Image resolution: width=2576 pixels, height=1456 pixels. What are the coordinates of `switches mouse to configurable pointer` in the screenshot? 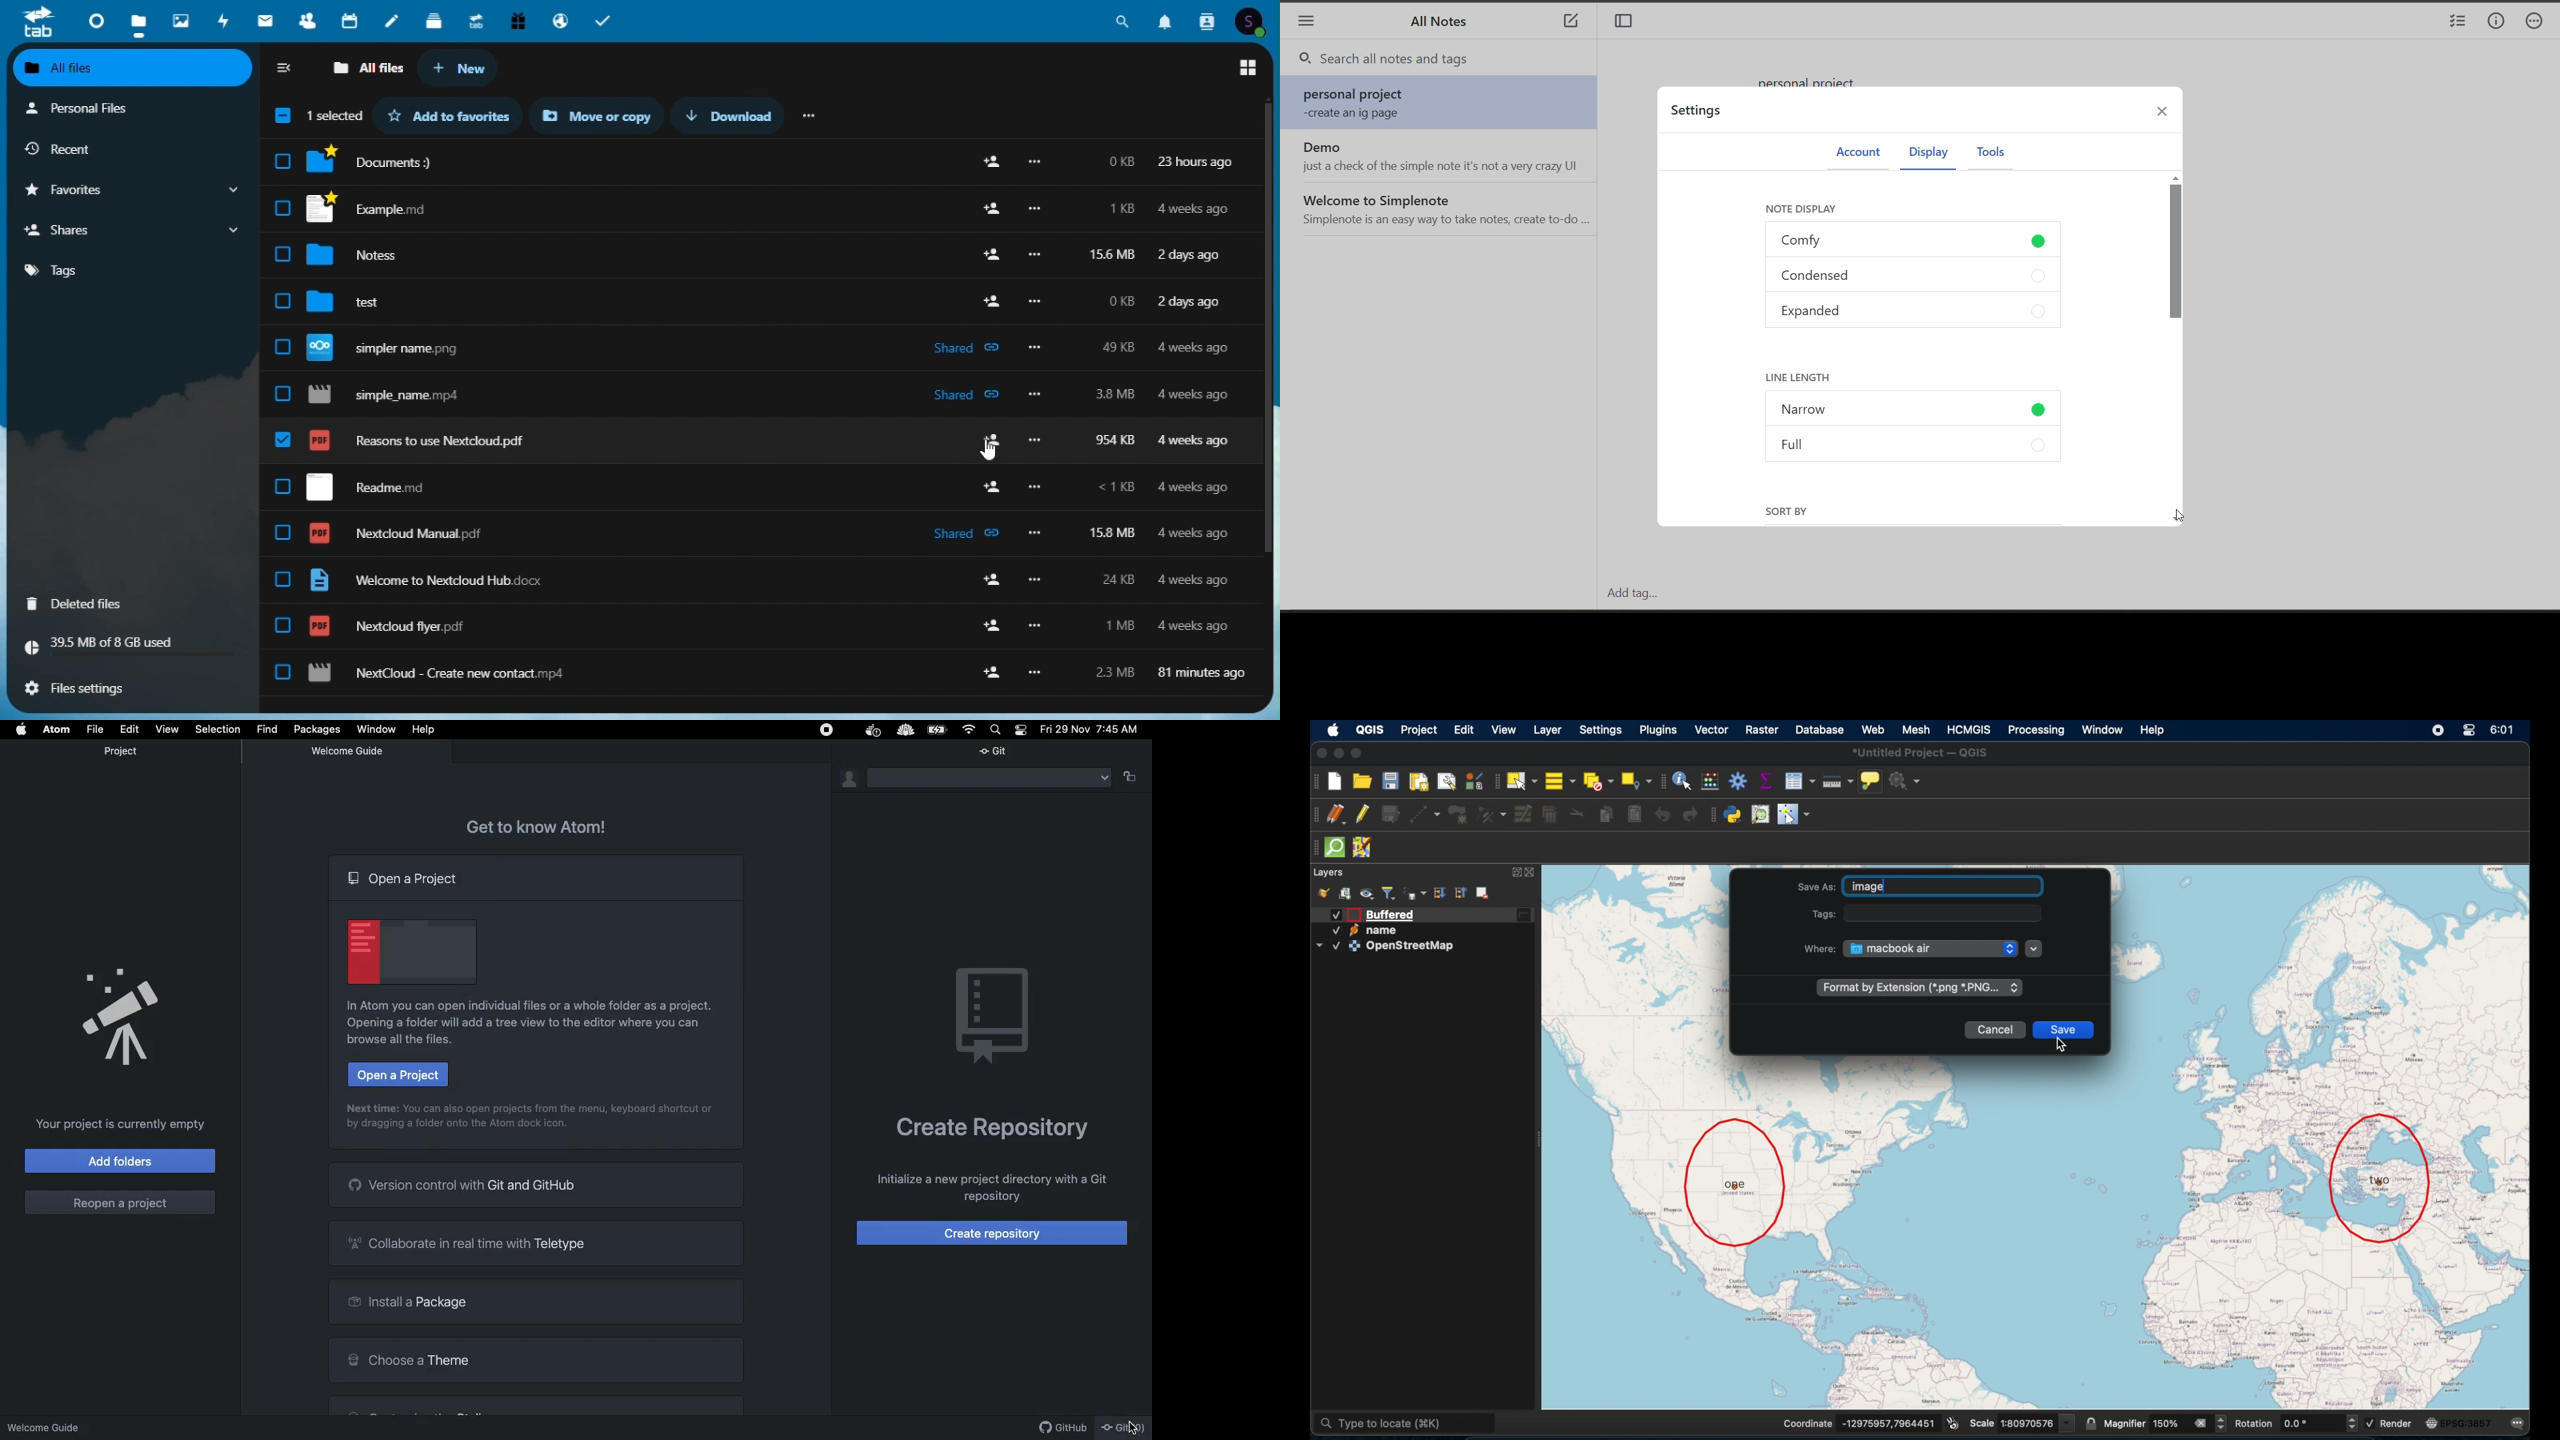 It's located at (1794, 815).